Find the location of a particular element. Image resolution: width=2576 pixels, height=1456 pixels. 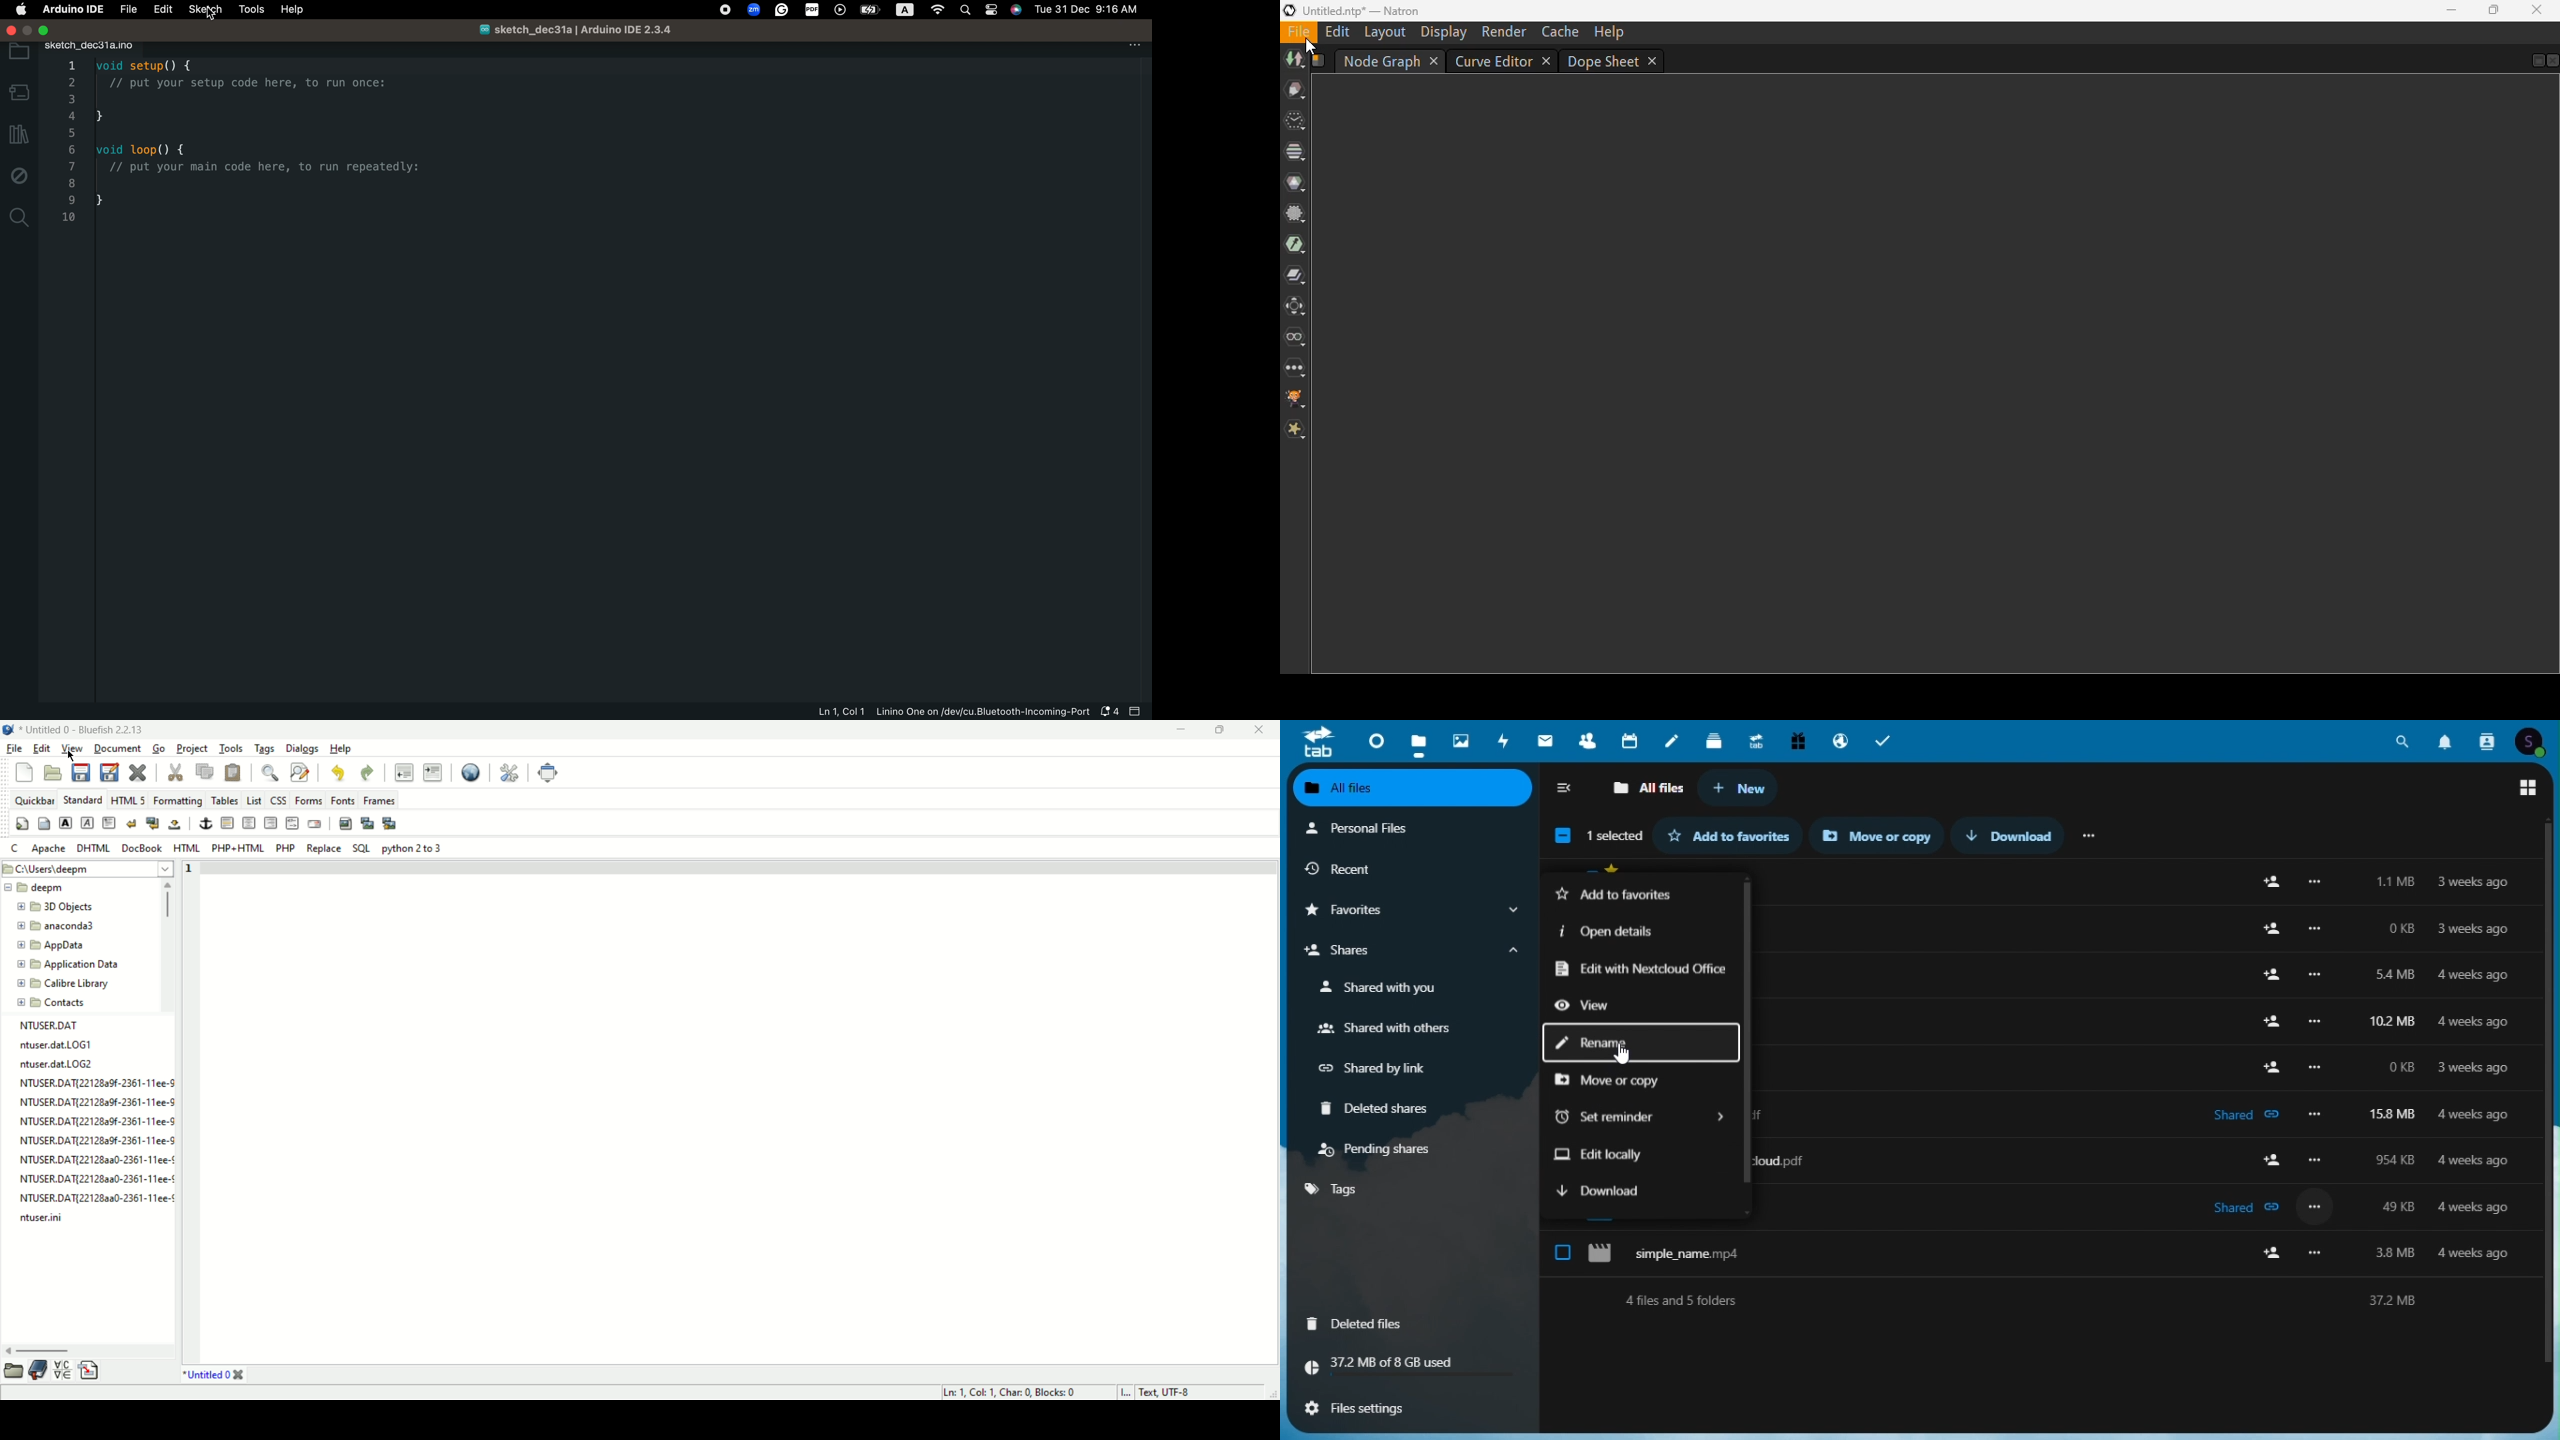

tools is located at coordinates (230, 747).